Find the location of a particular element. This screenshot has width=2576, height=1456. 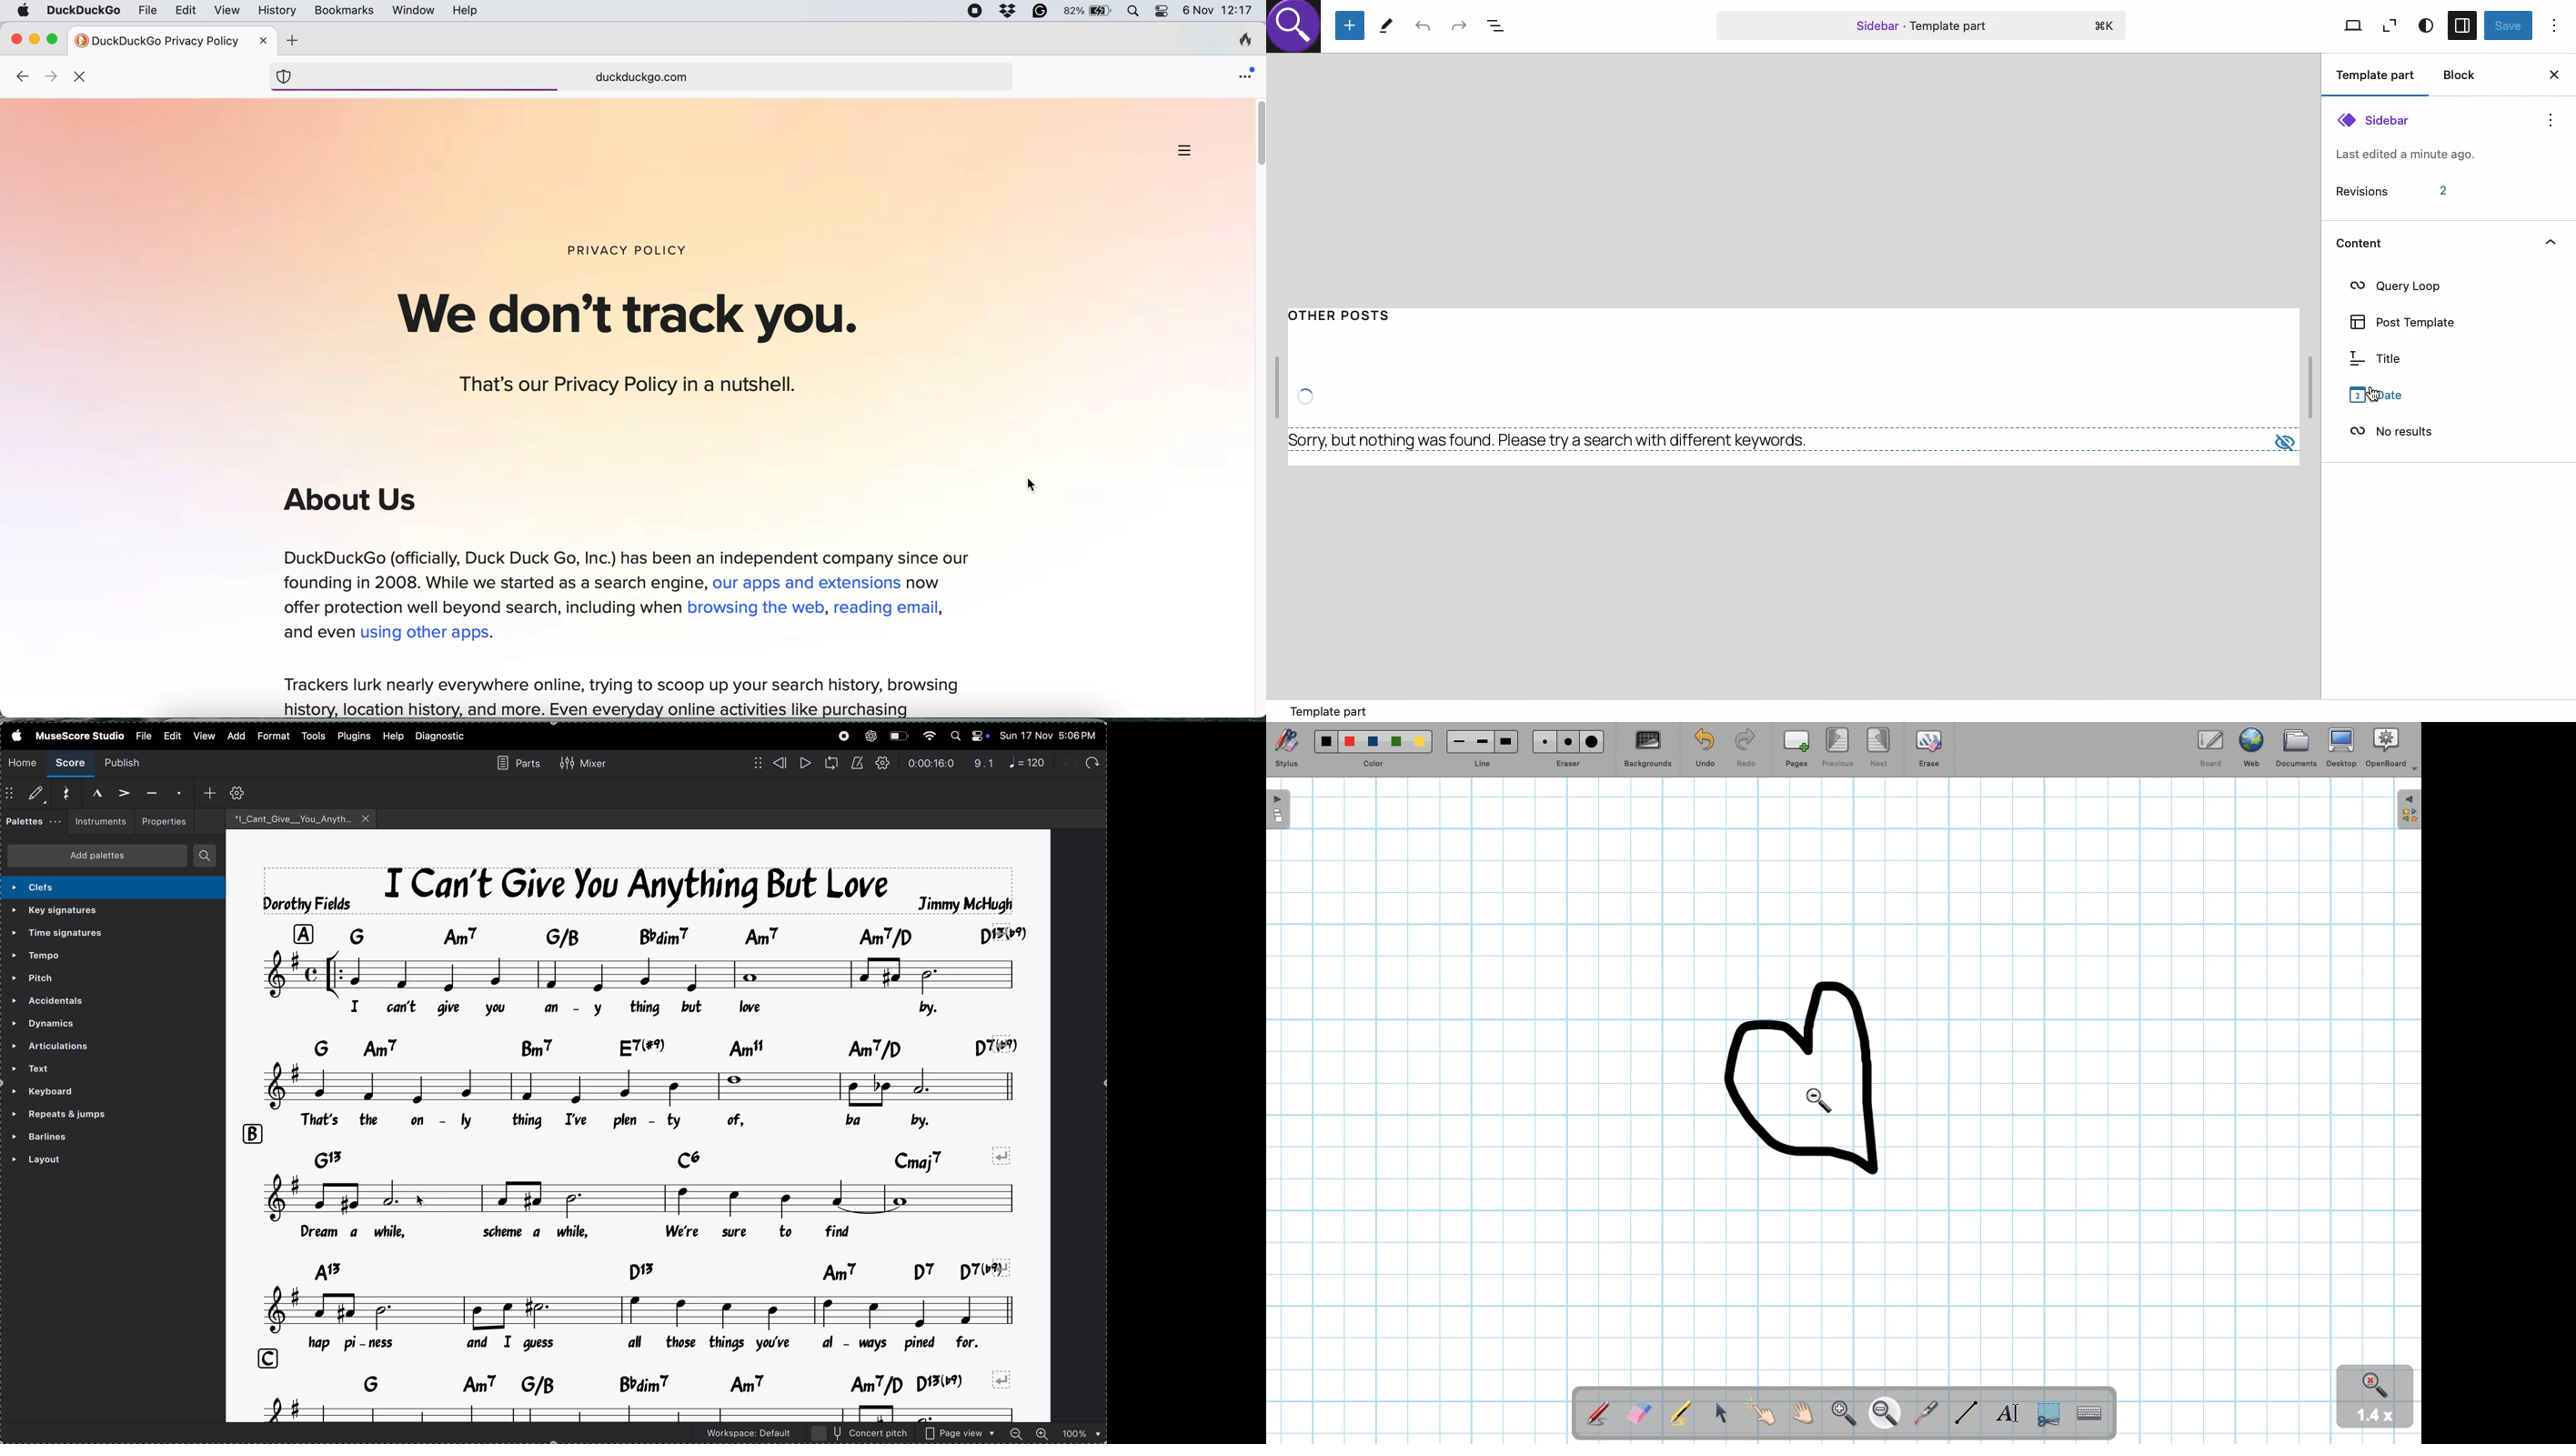

loop playback is located at coordinates (831, 763).